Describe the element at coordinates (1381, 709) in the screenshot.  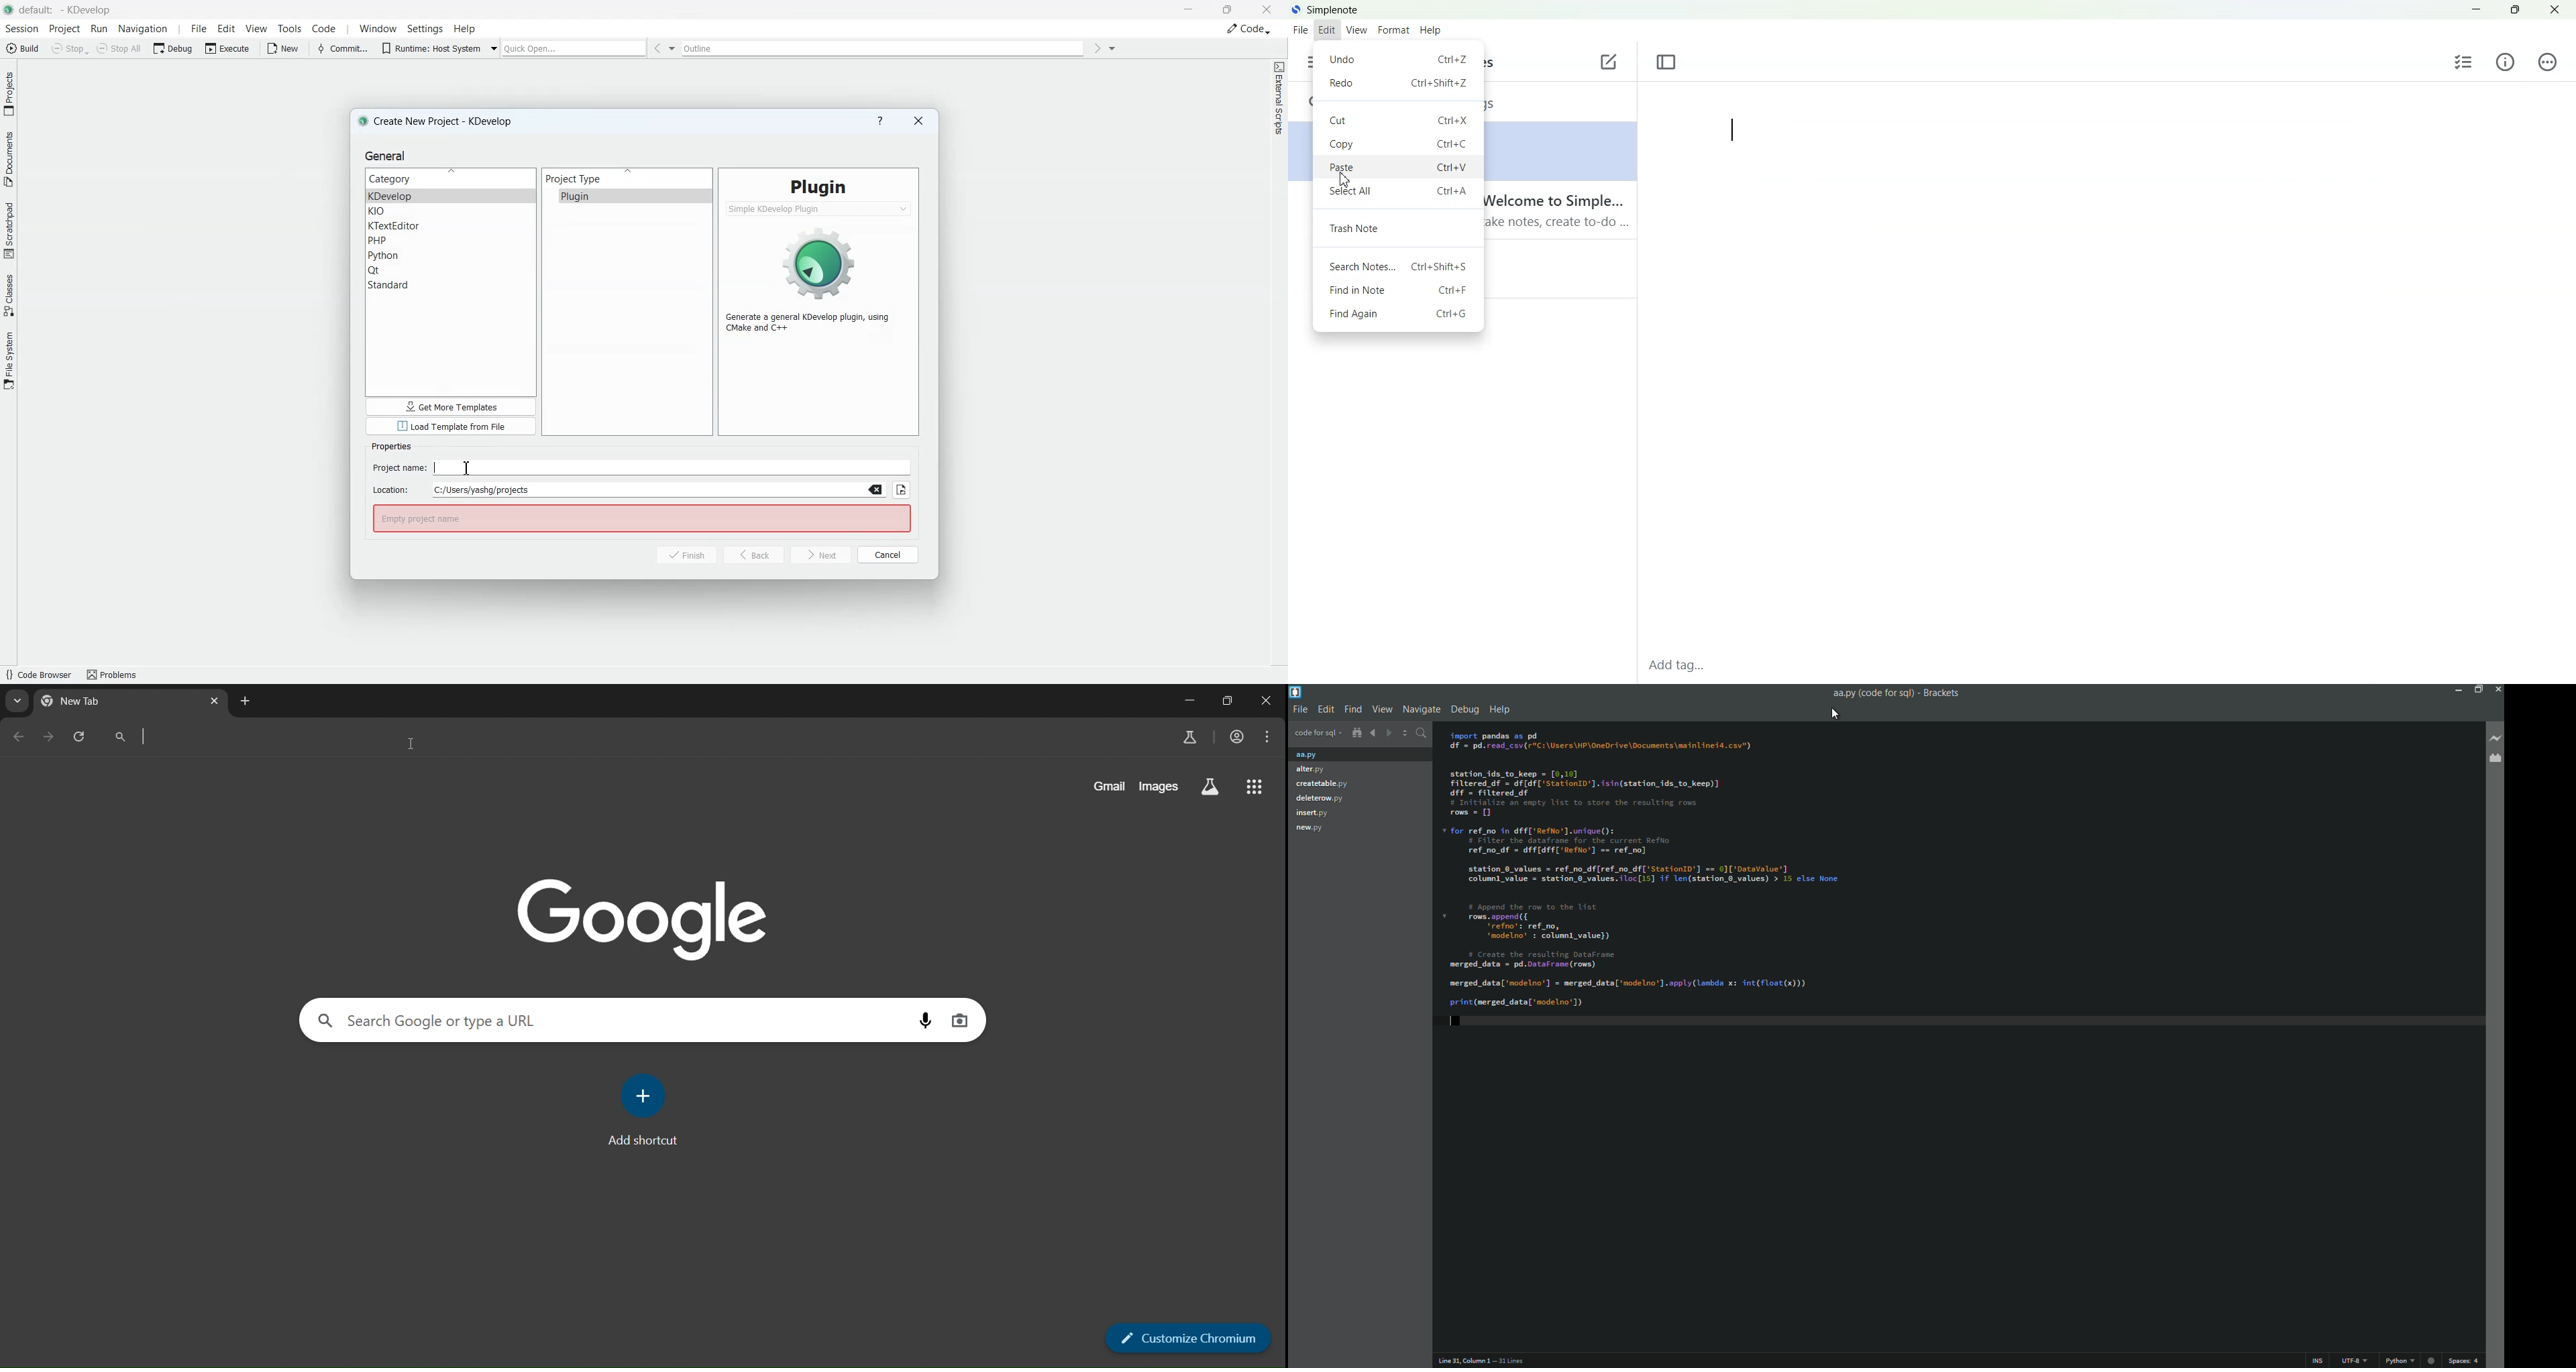
I see `view menu` at that location.